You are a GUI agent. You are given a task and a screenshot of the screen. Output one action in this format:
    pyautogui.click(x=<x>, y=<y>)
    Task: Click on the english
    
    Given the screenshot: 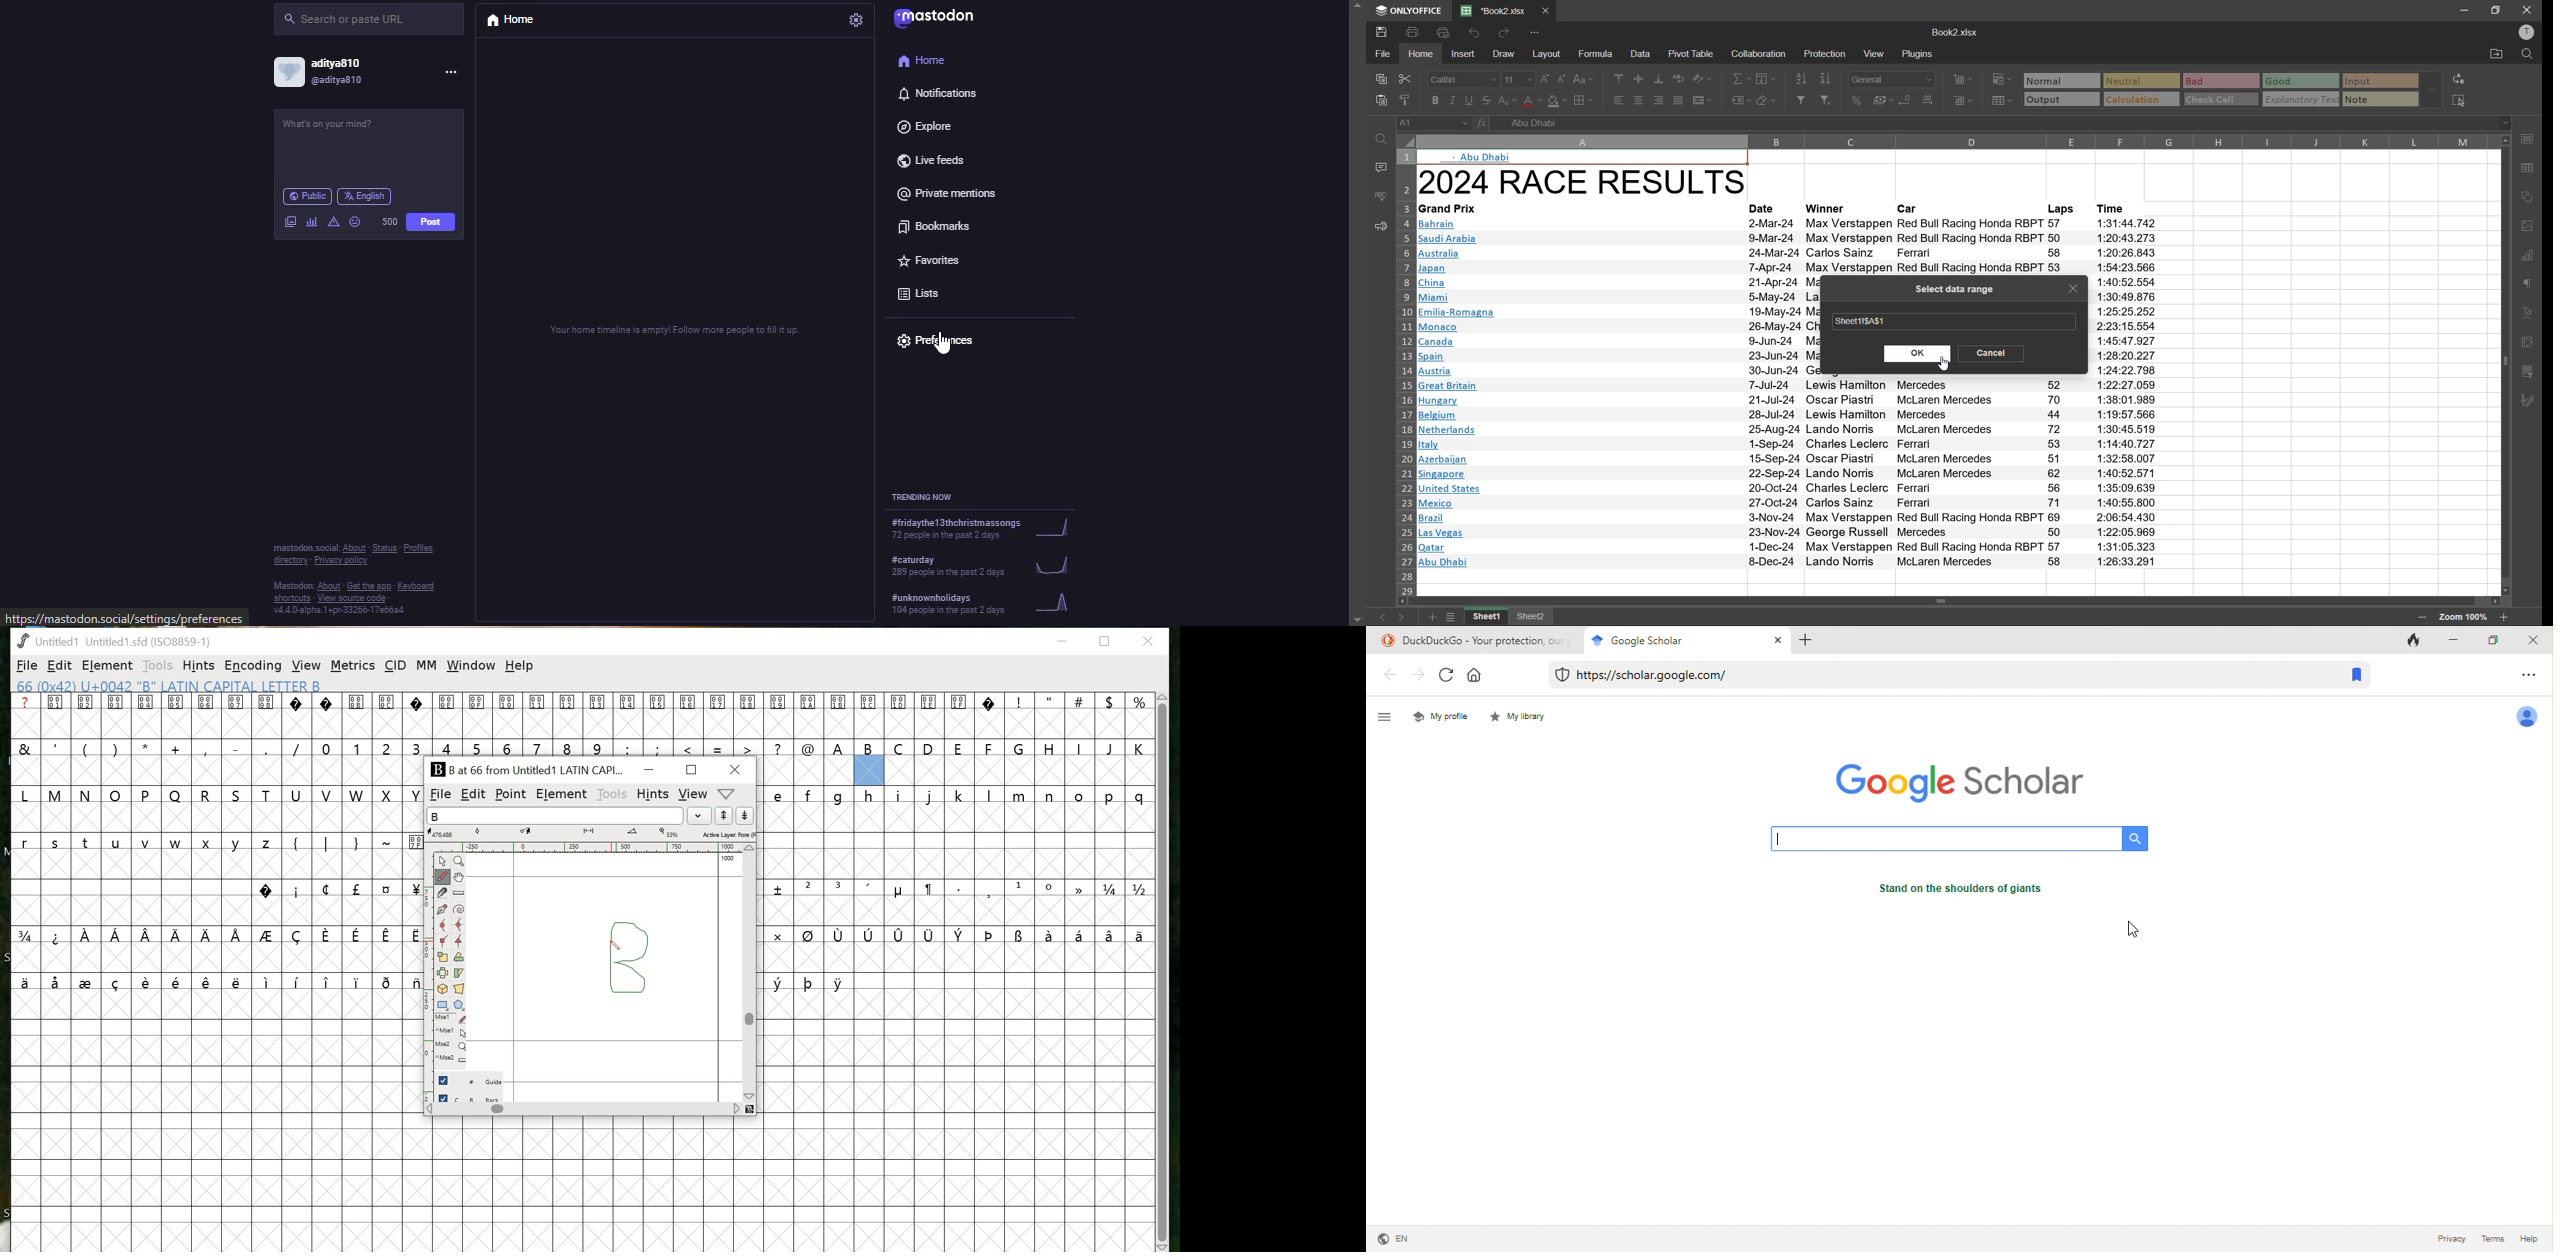 What is the action you would take?
    pyautogui.click(x=369, y=193)
    